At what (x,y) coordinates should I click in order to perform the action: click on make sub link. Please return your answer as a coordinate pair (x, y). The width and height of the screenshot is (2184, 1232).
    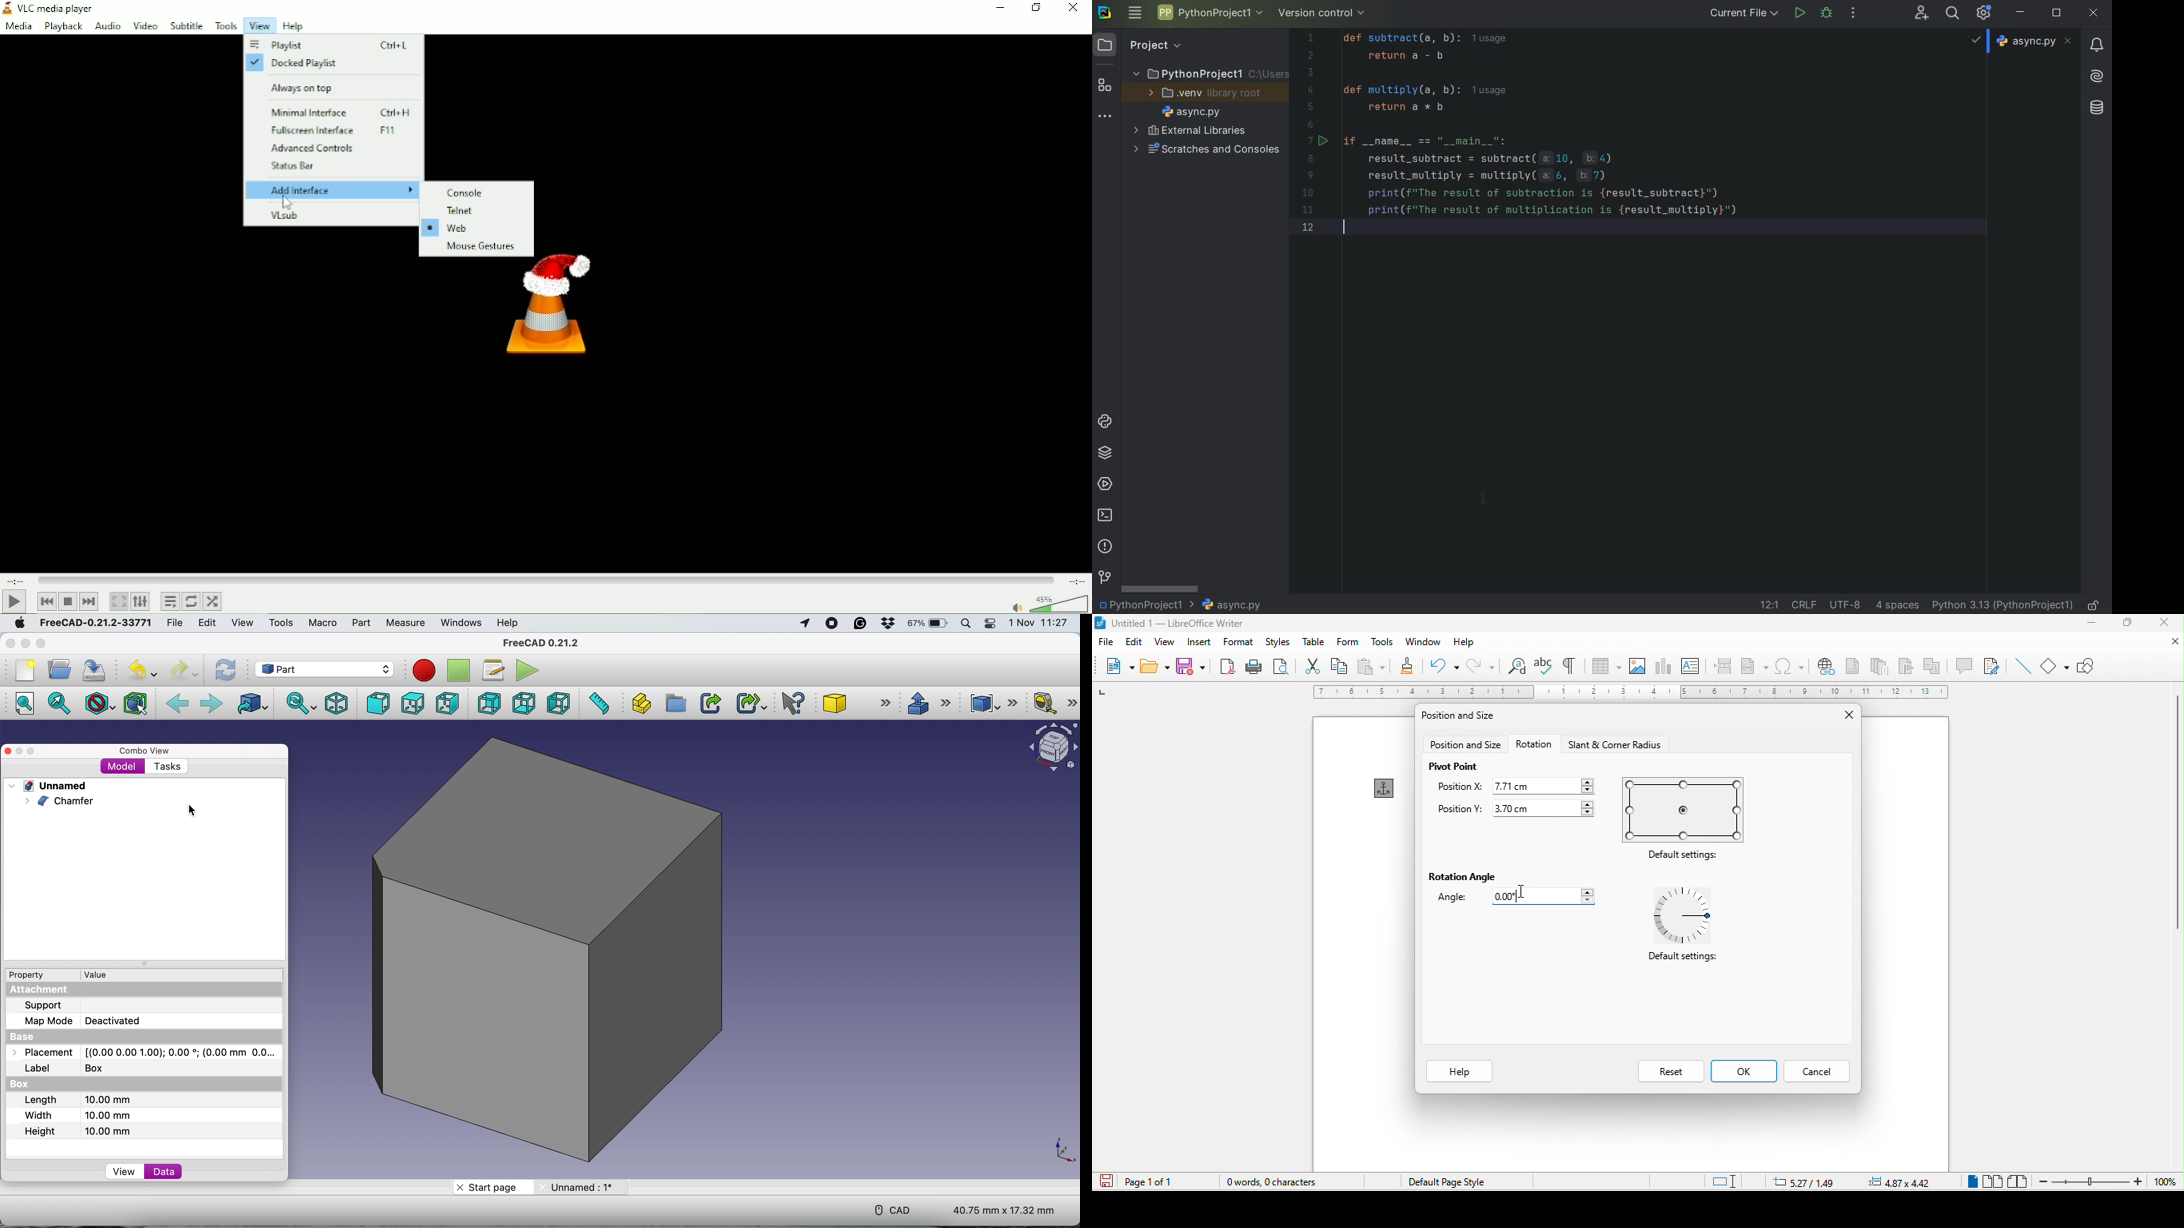
    Looking at the image, I should click on (751, 703).